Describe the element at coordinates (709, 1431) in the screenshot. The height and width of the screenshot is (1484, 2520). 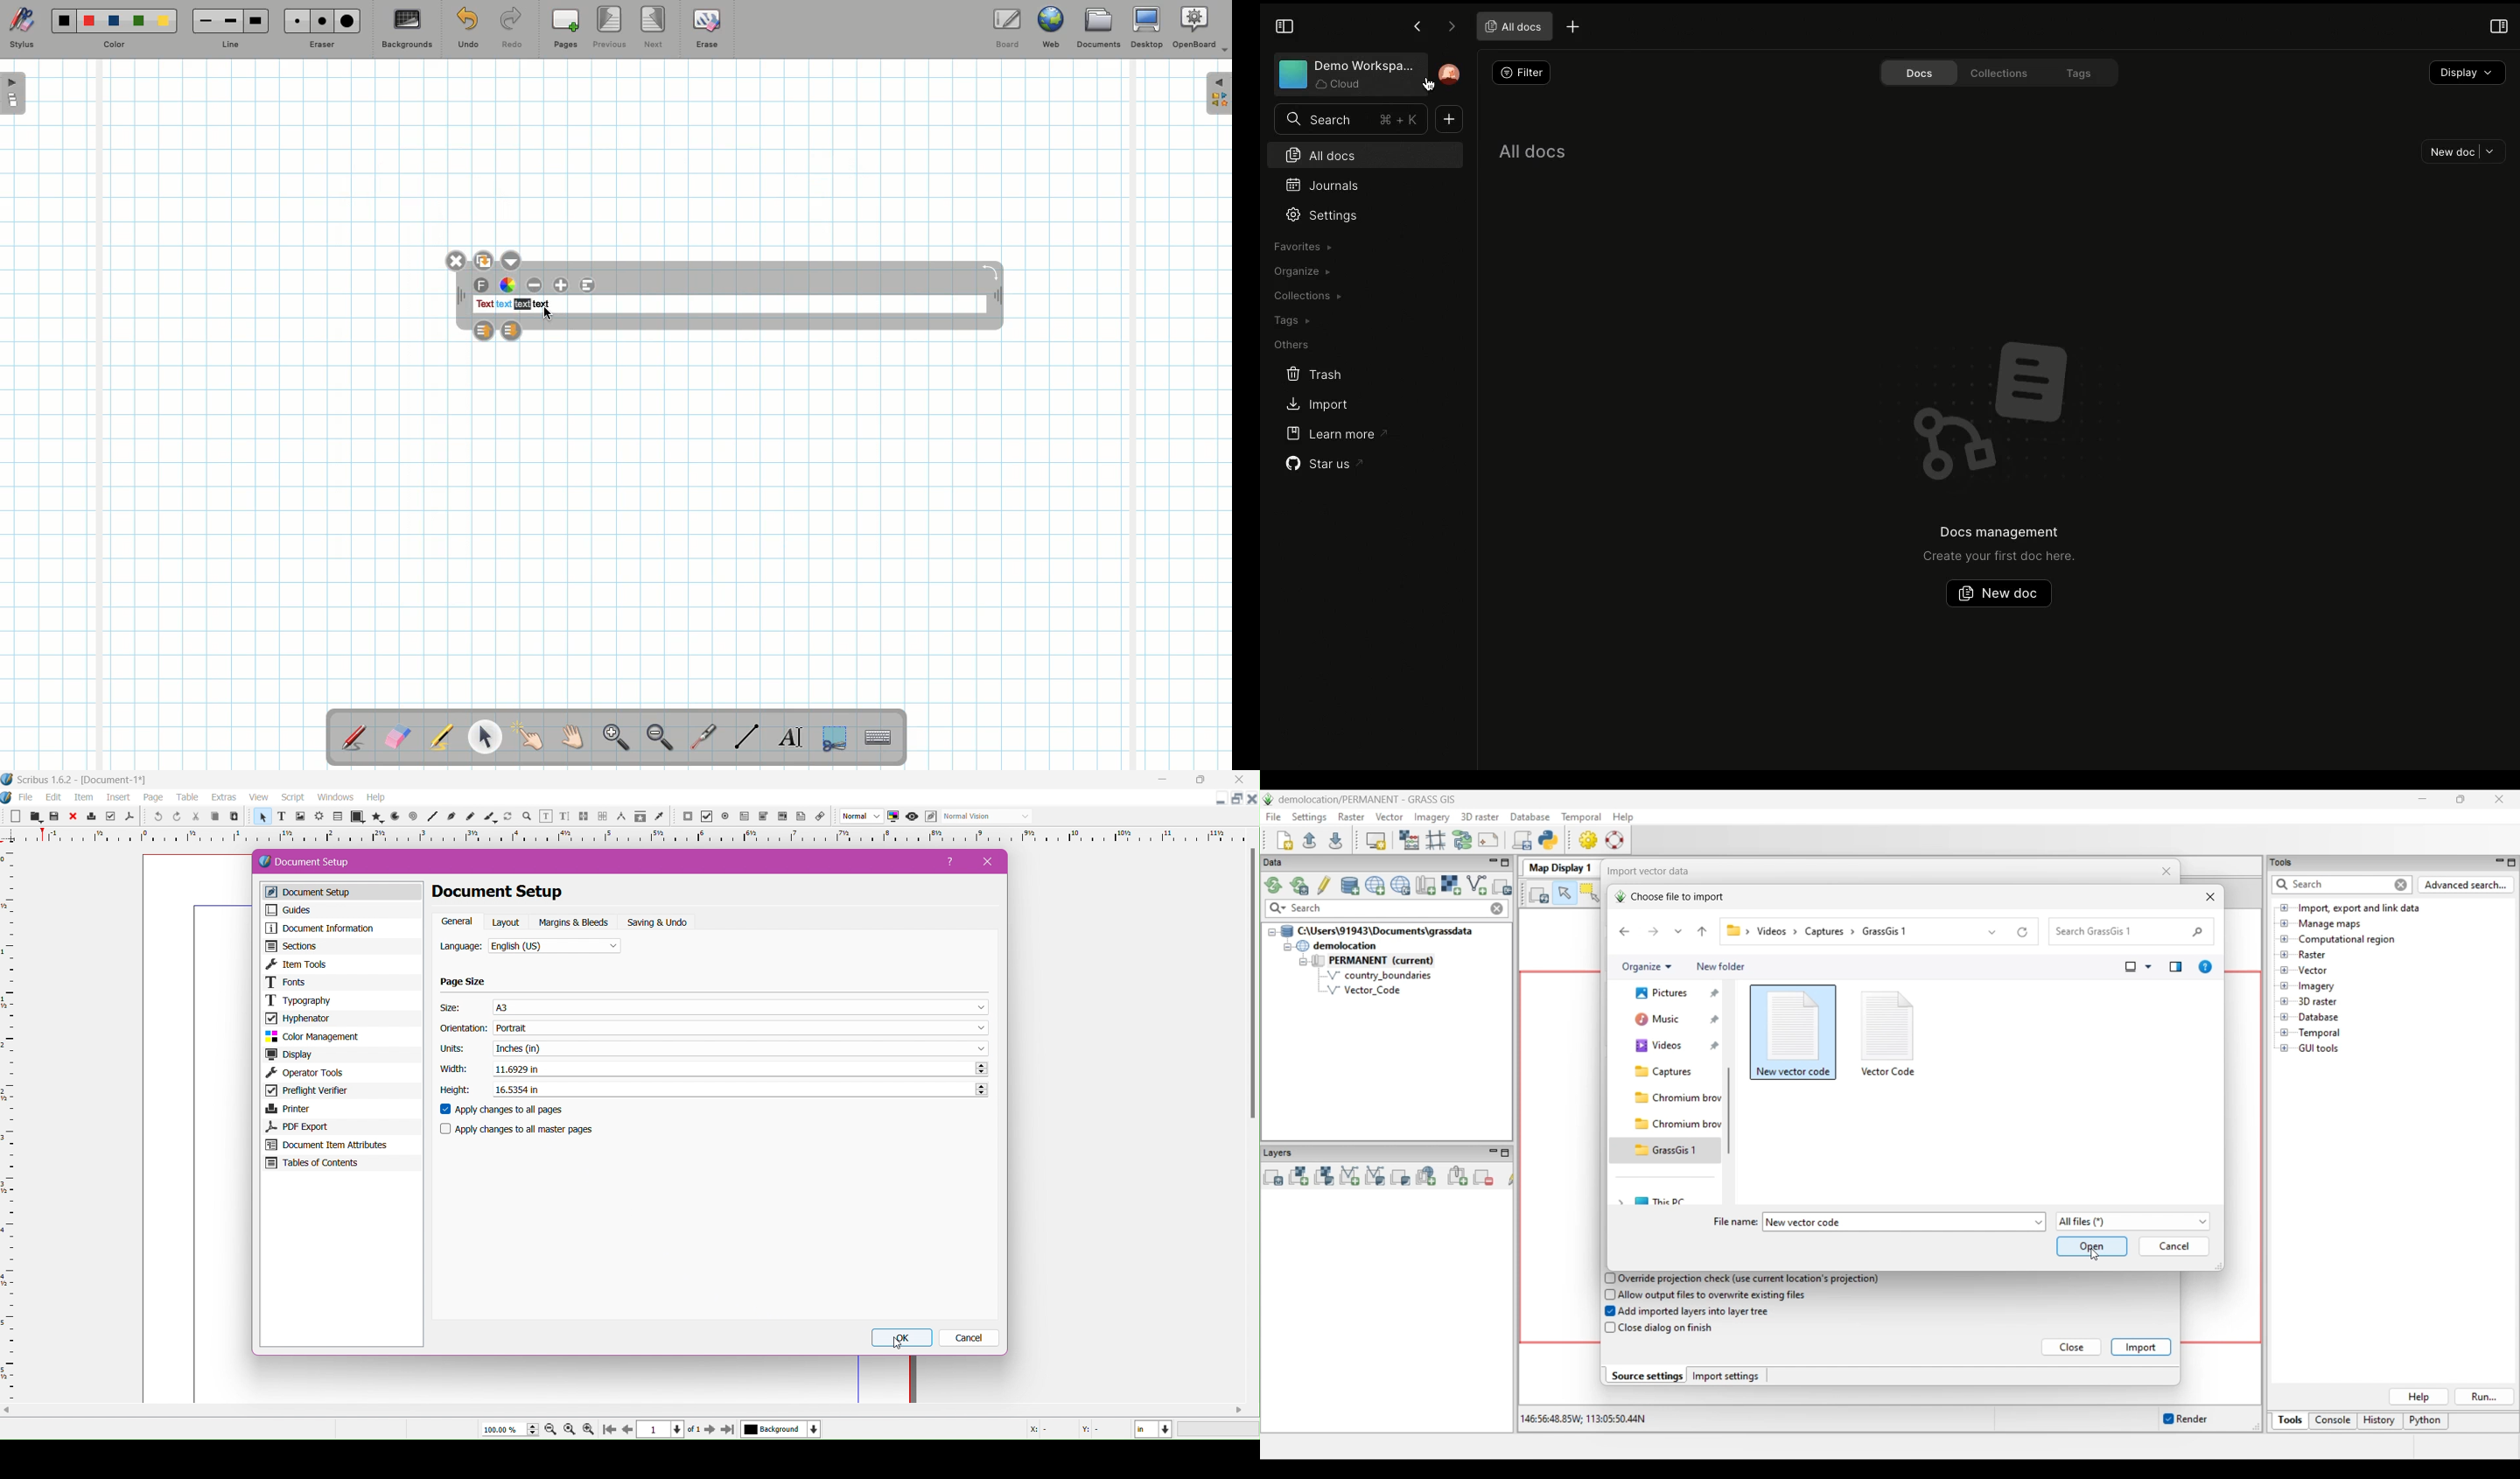
I see `go to next page` at that location.